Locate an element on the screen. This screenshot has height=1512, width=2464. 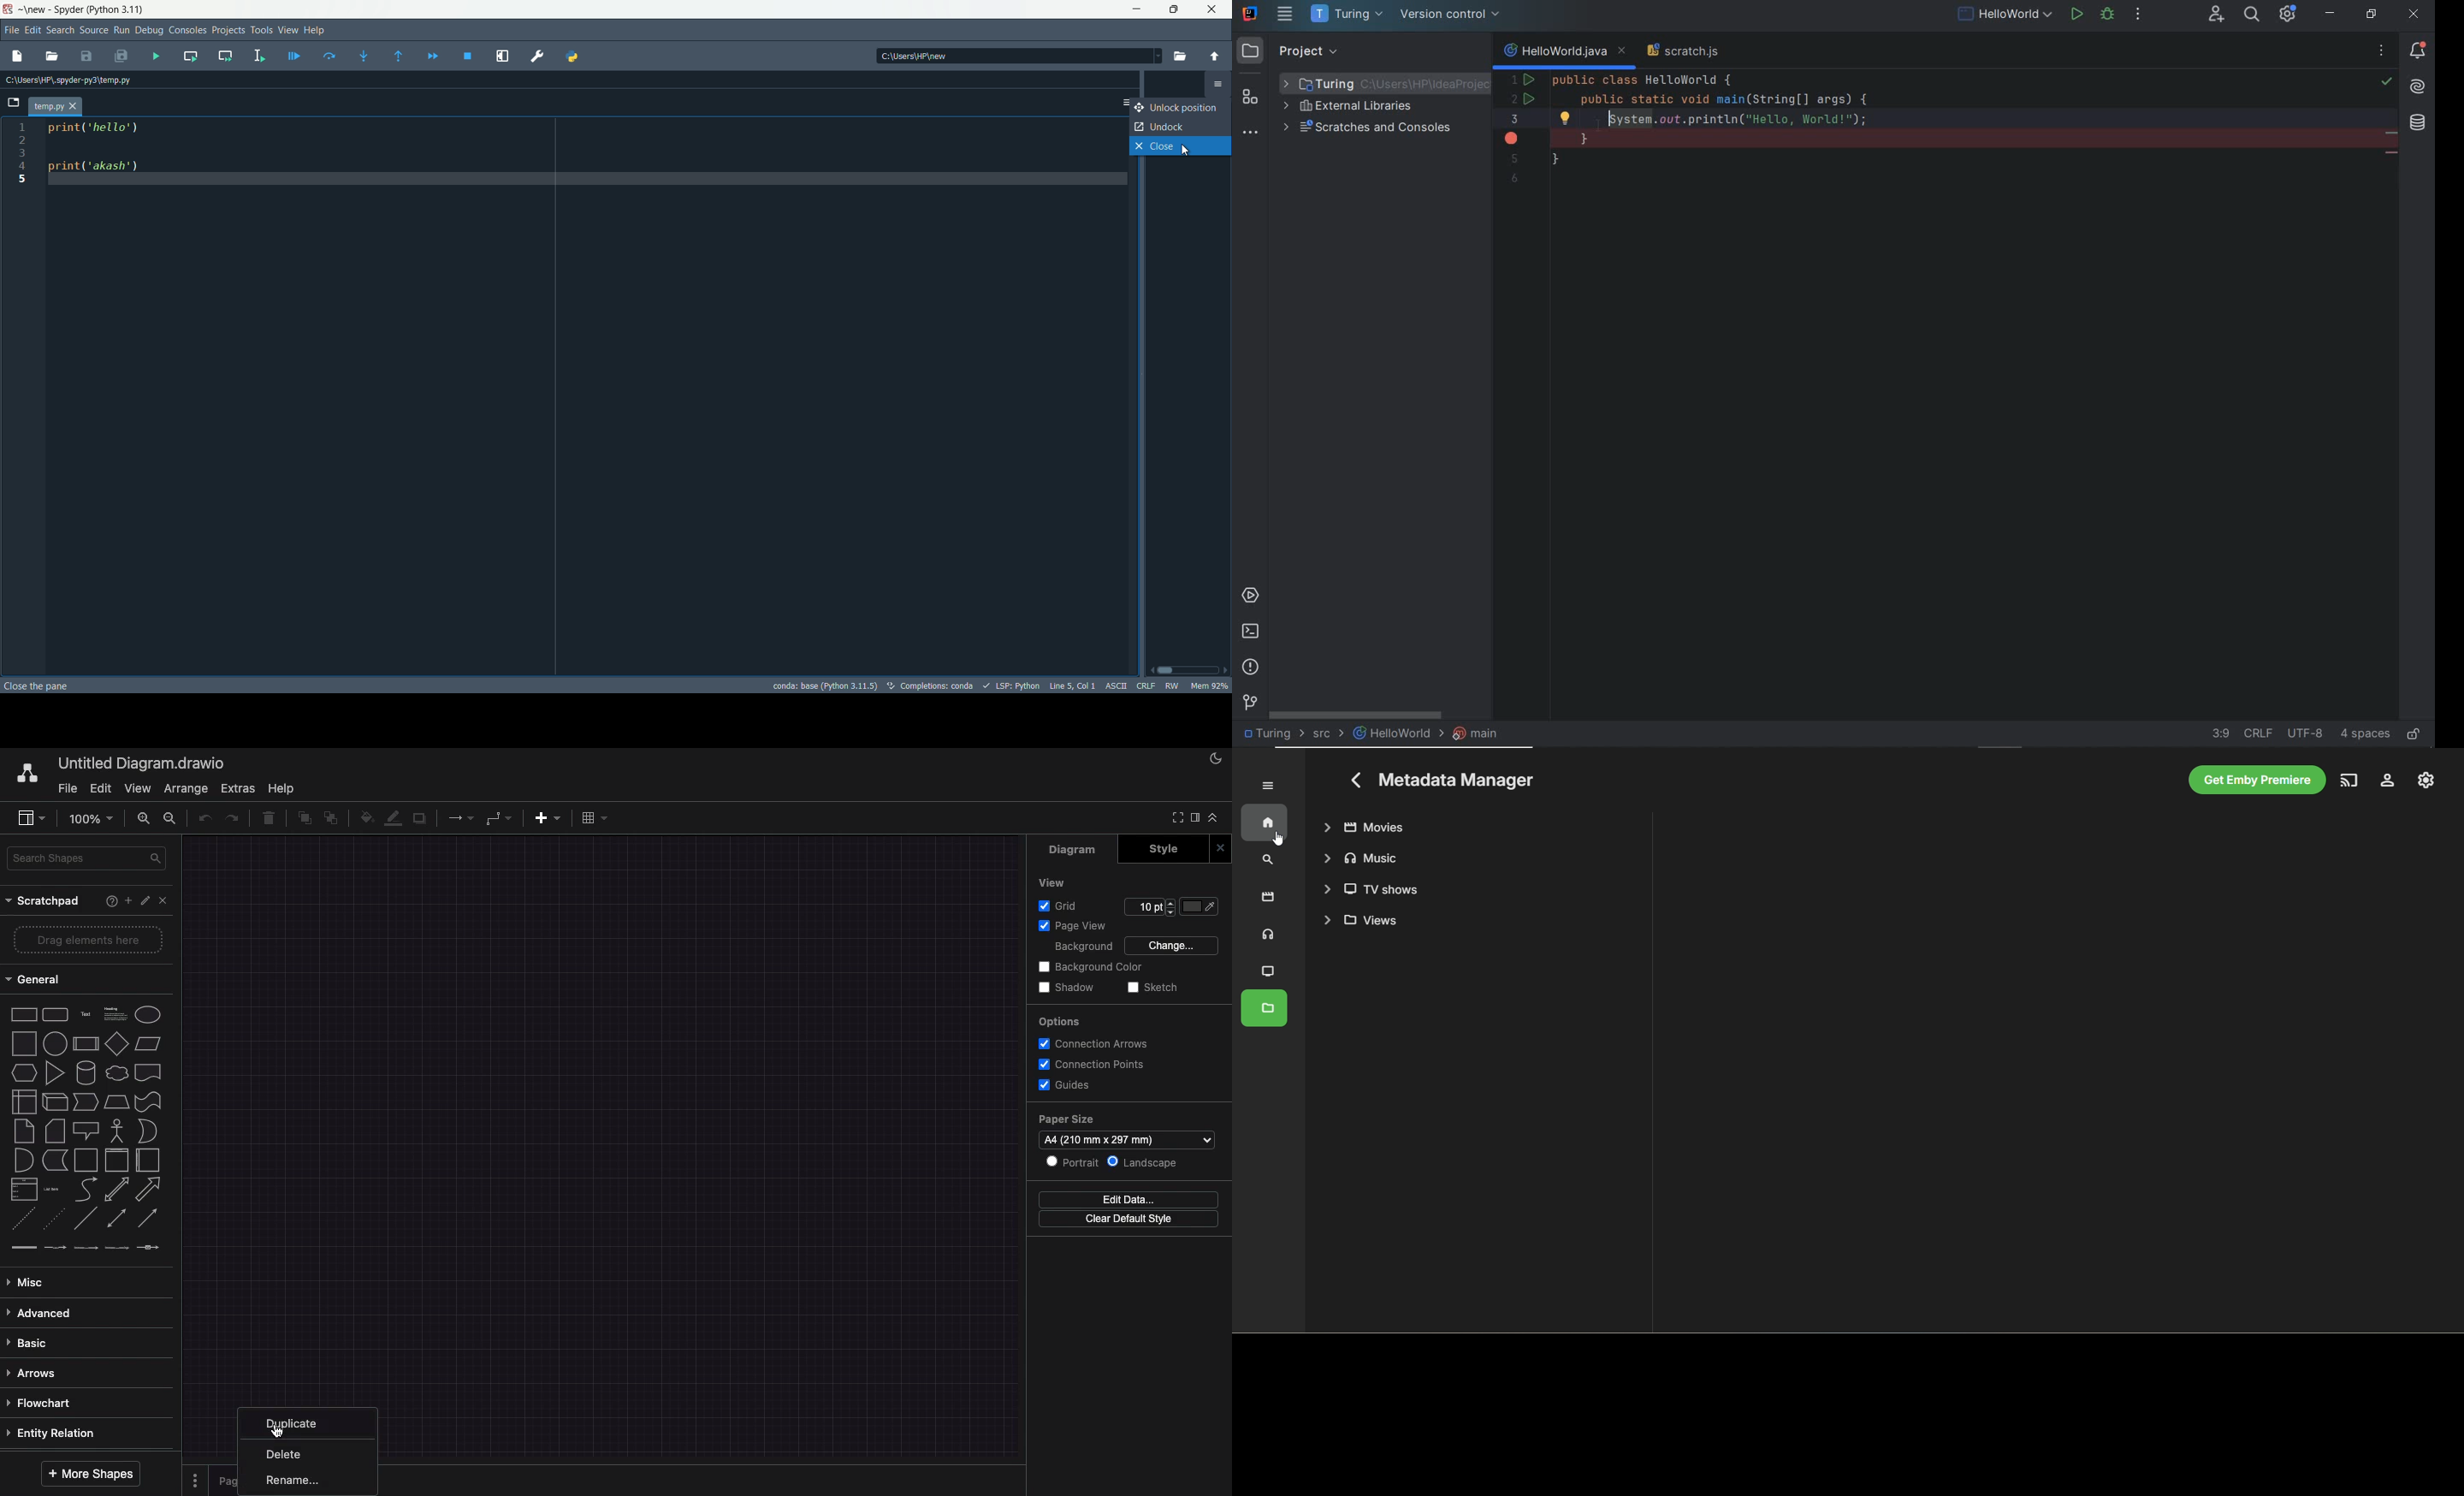
actor is located at coordinates (116, 1131).